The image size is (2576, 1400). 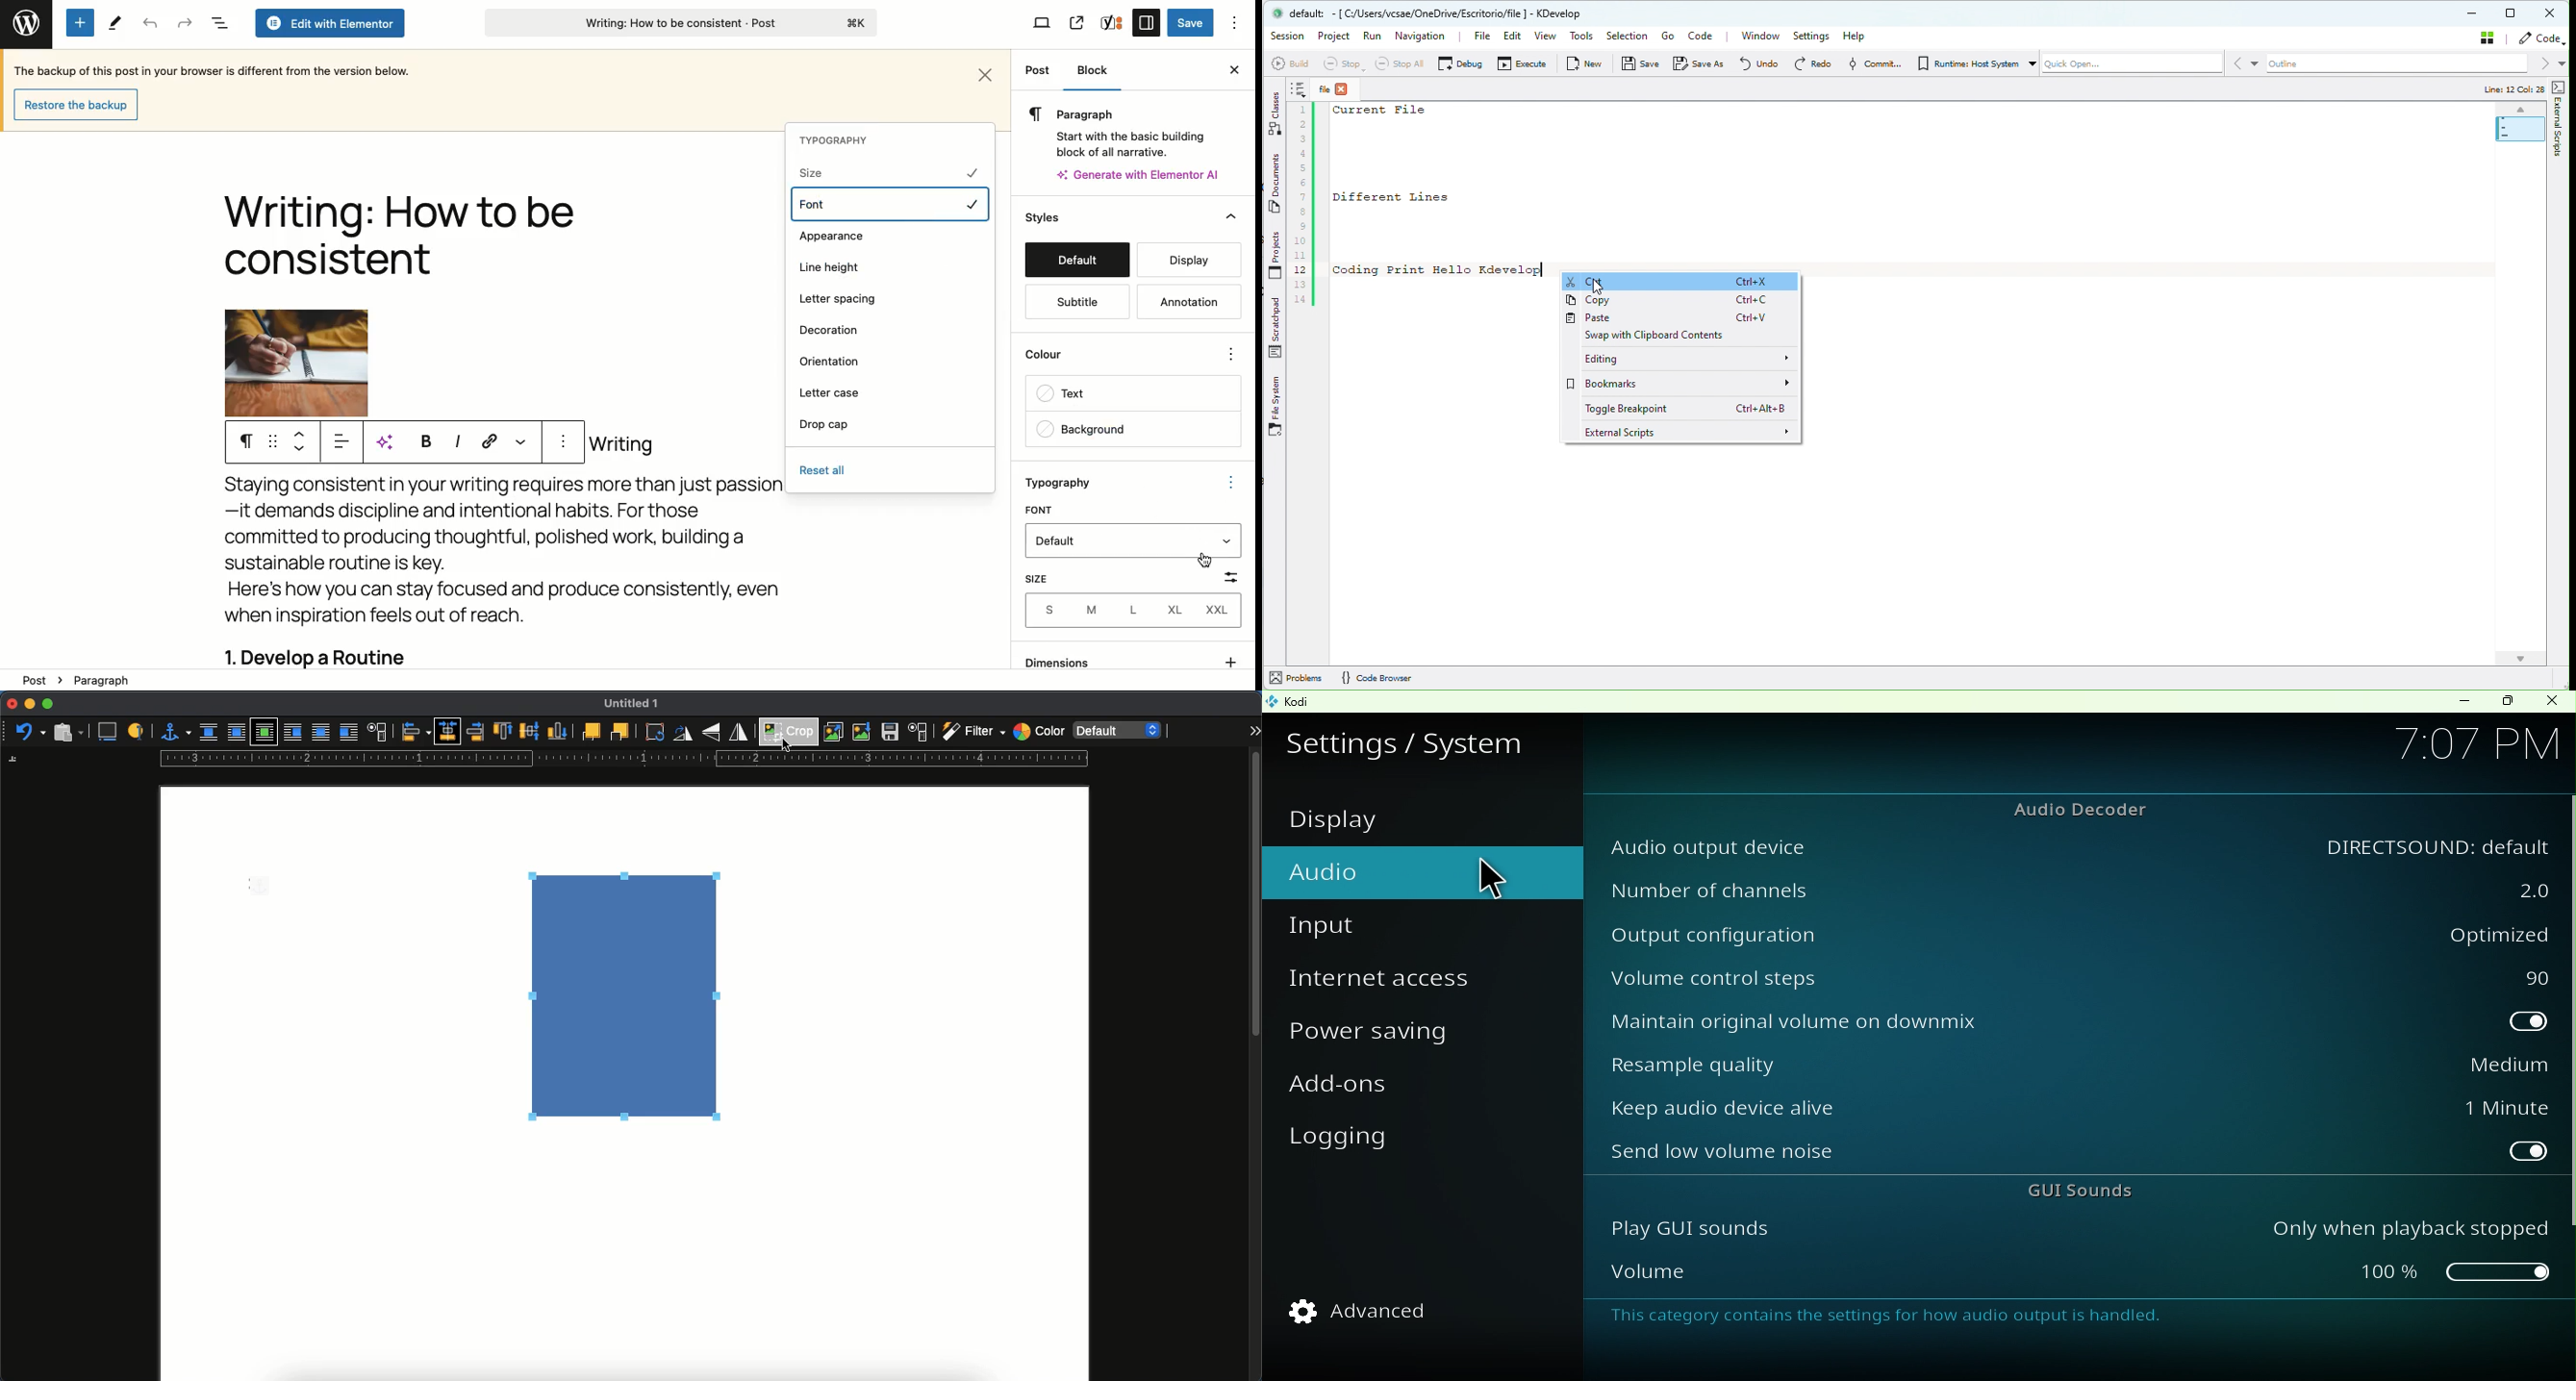 I want to click on 2.0, so click(x=2434, y=888).